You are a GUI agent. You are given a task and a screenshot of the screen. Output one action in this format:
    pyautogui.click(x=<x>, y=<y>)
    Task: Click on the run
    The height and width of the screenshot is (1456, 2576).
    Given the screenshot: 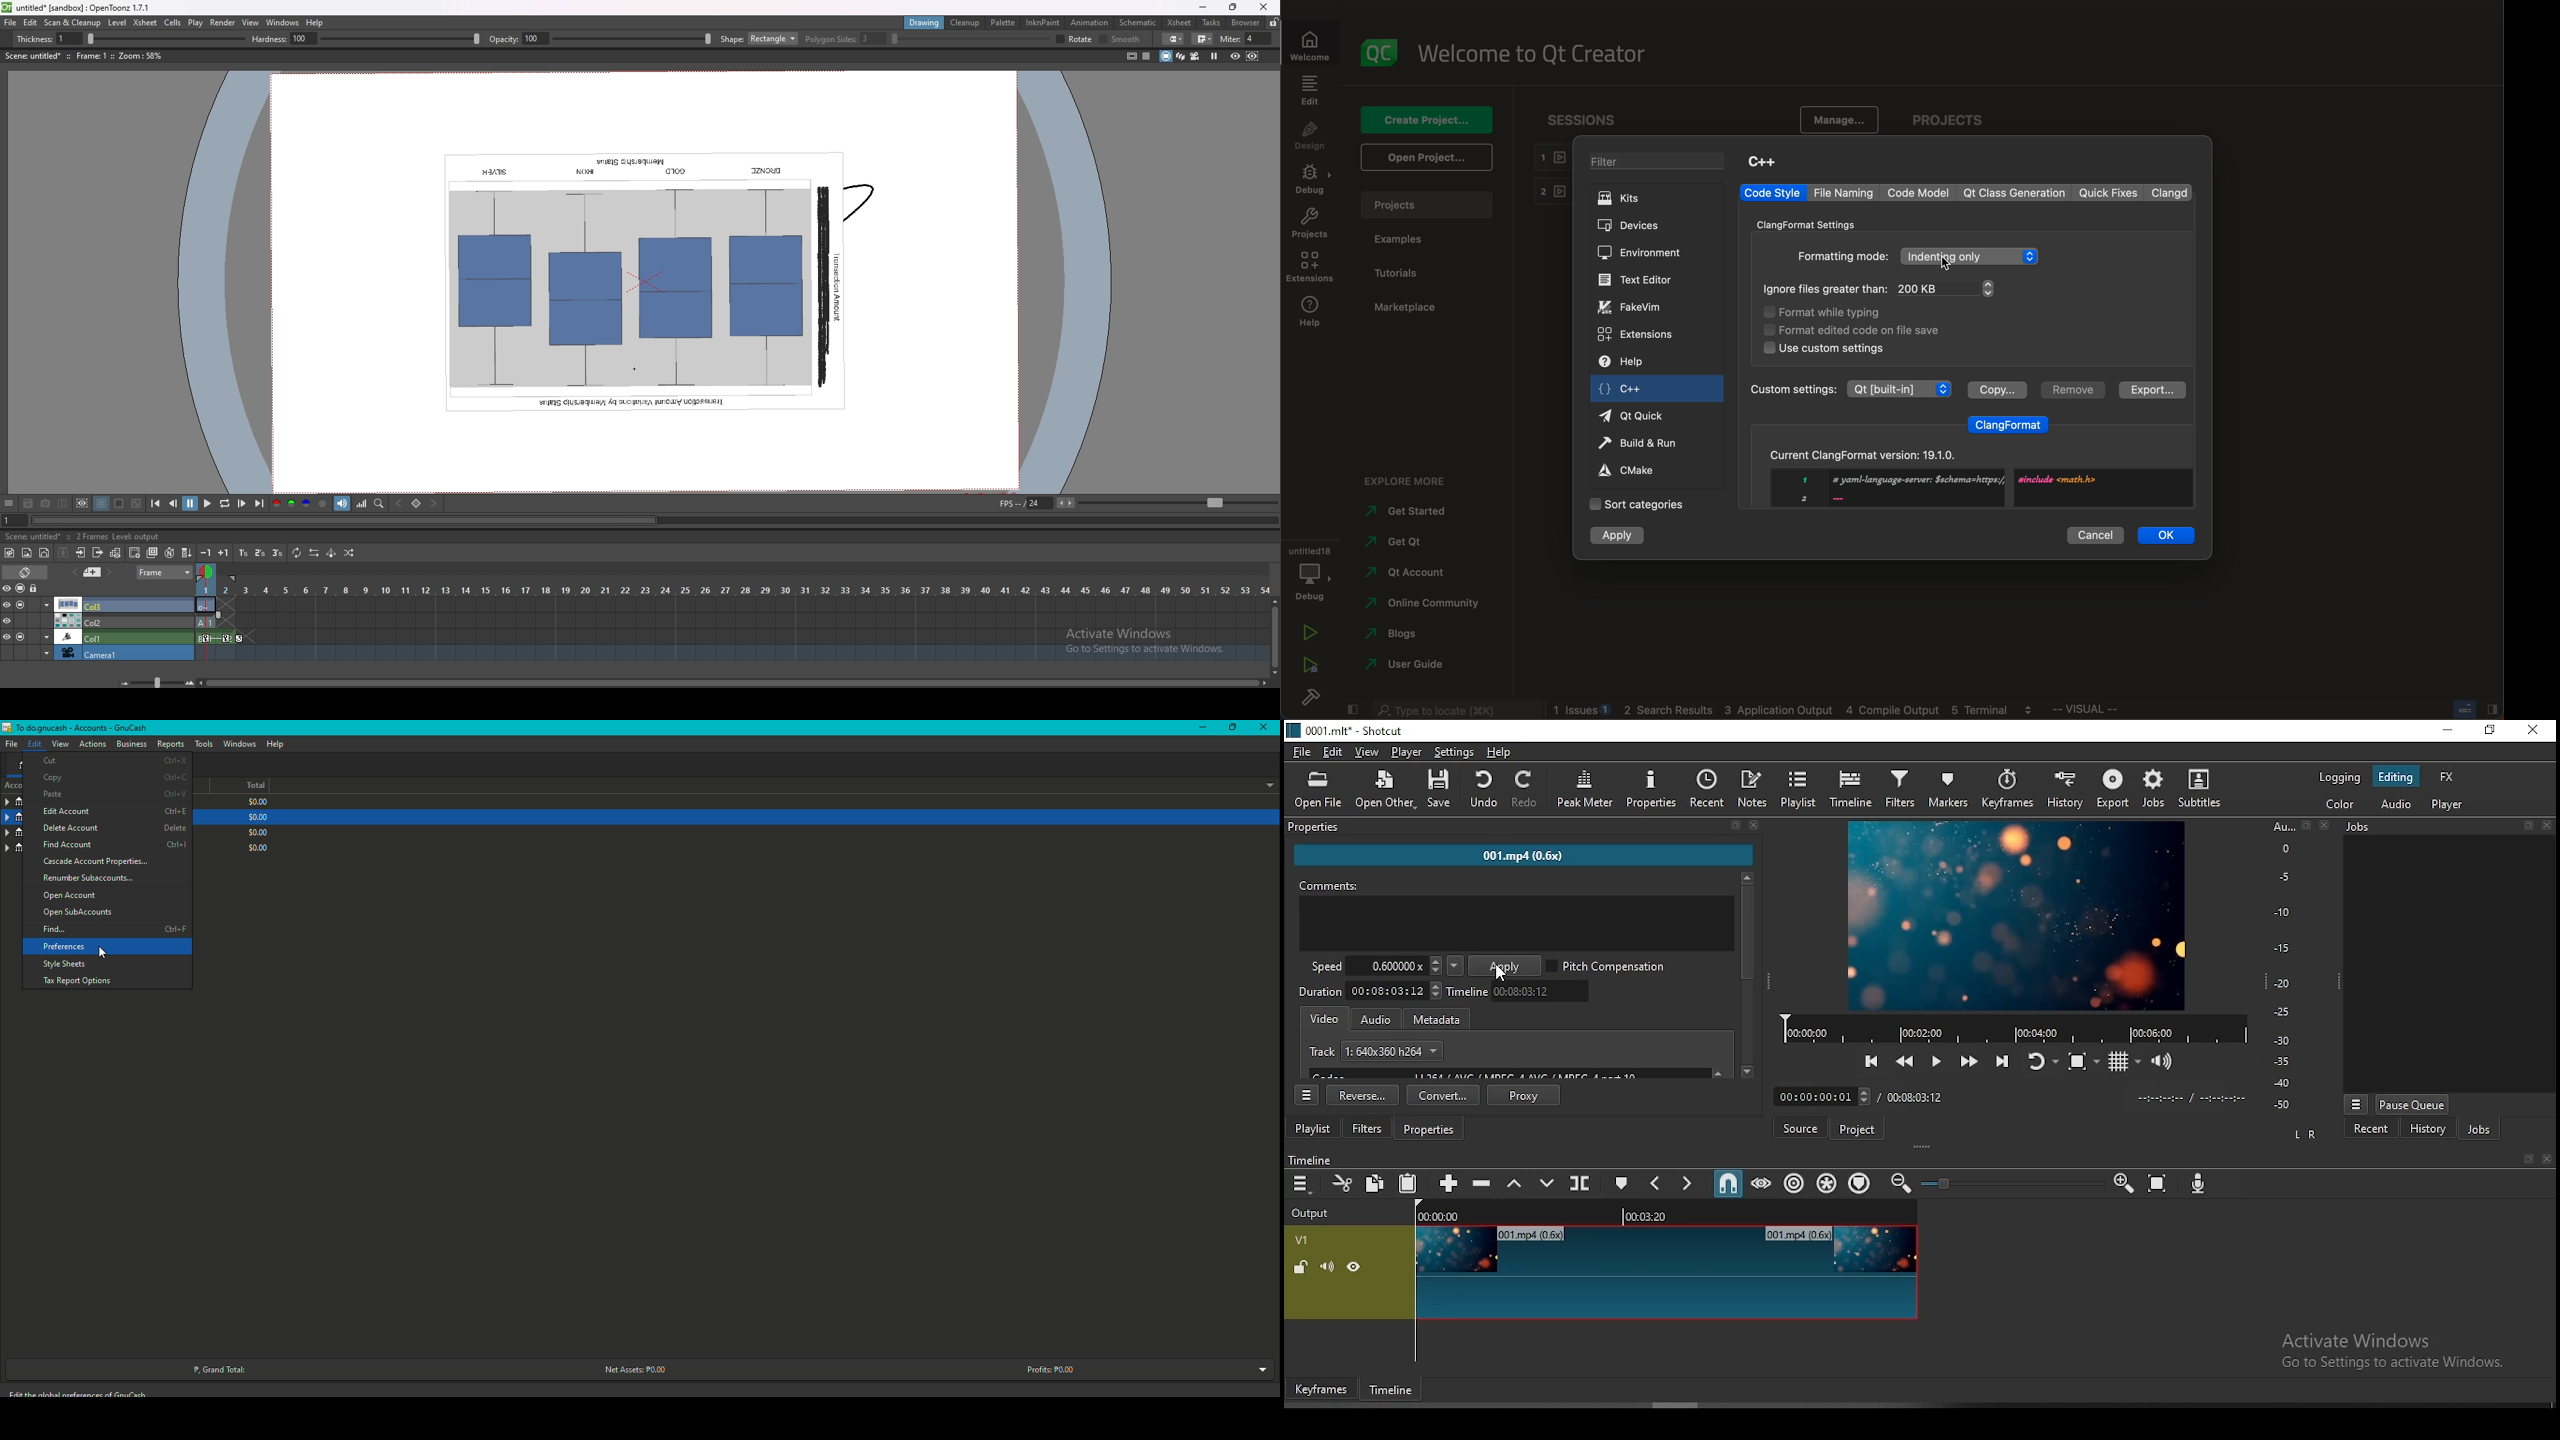 What is the action you would take?
    pyautogui.click(x=1309, y=634)
    